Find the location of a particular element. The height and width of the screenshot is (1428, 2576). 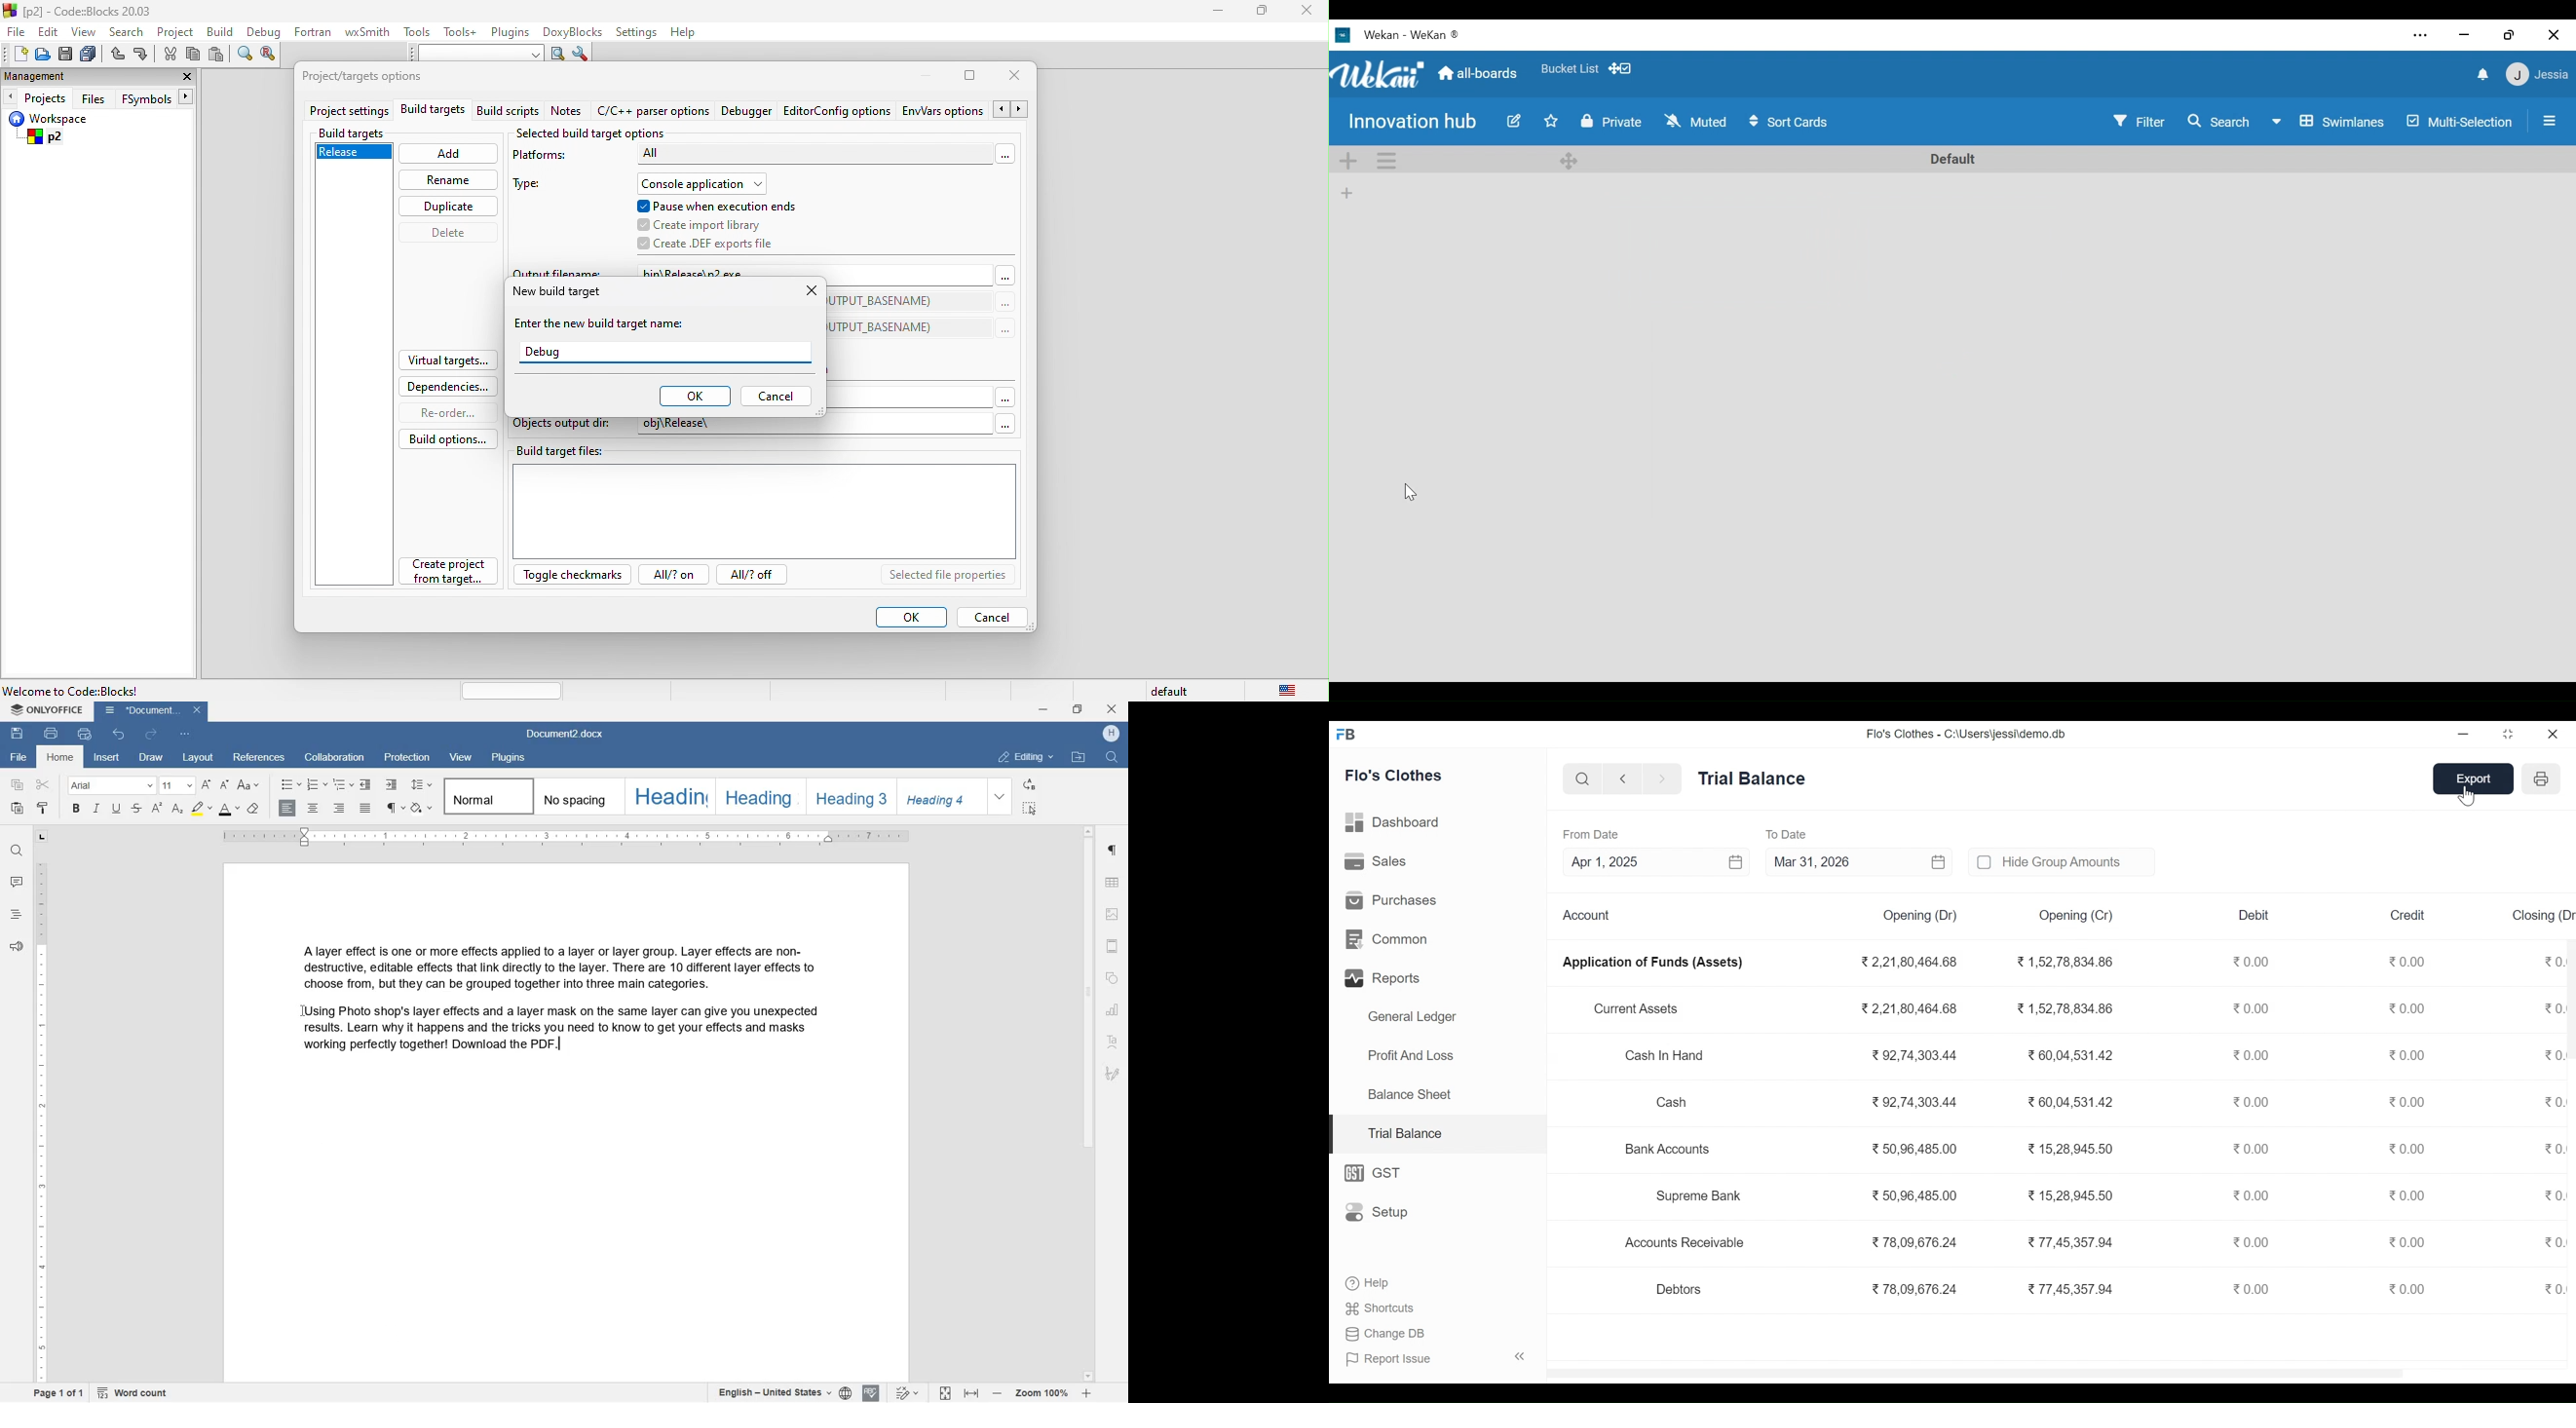

minimize is located at coordinates (926, 76).